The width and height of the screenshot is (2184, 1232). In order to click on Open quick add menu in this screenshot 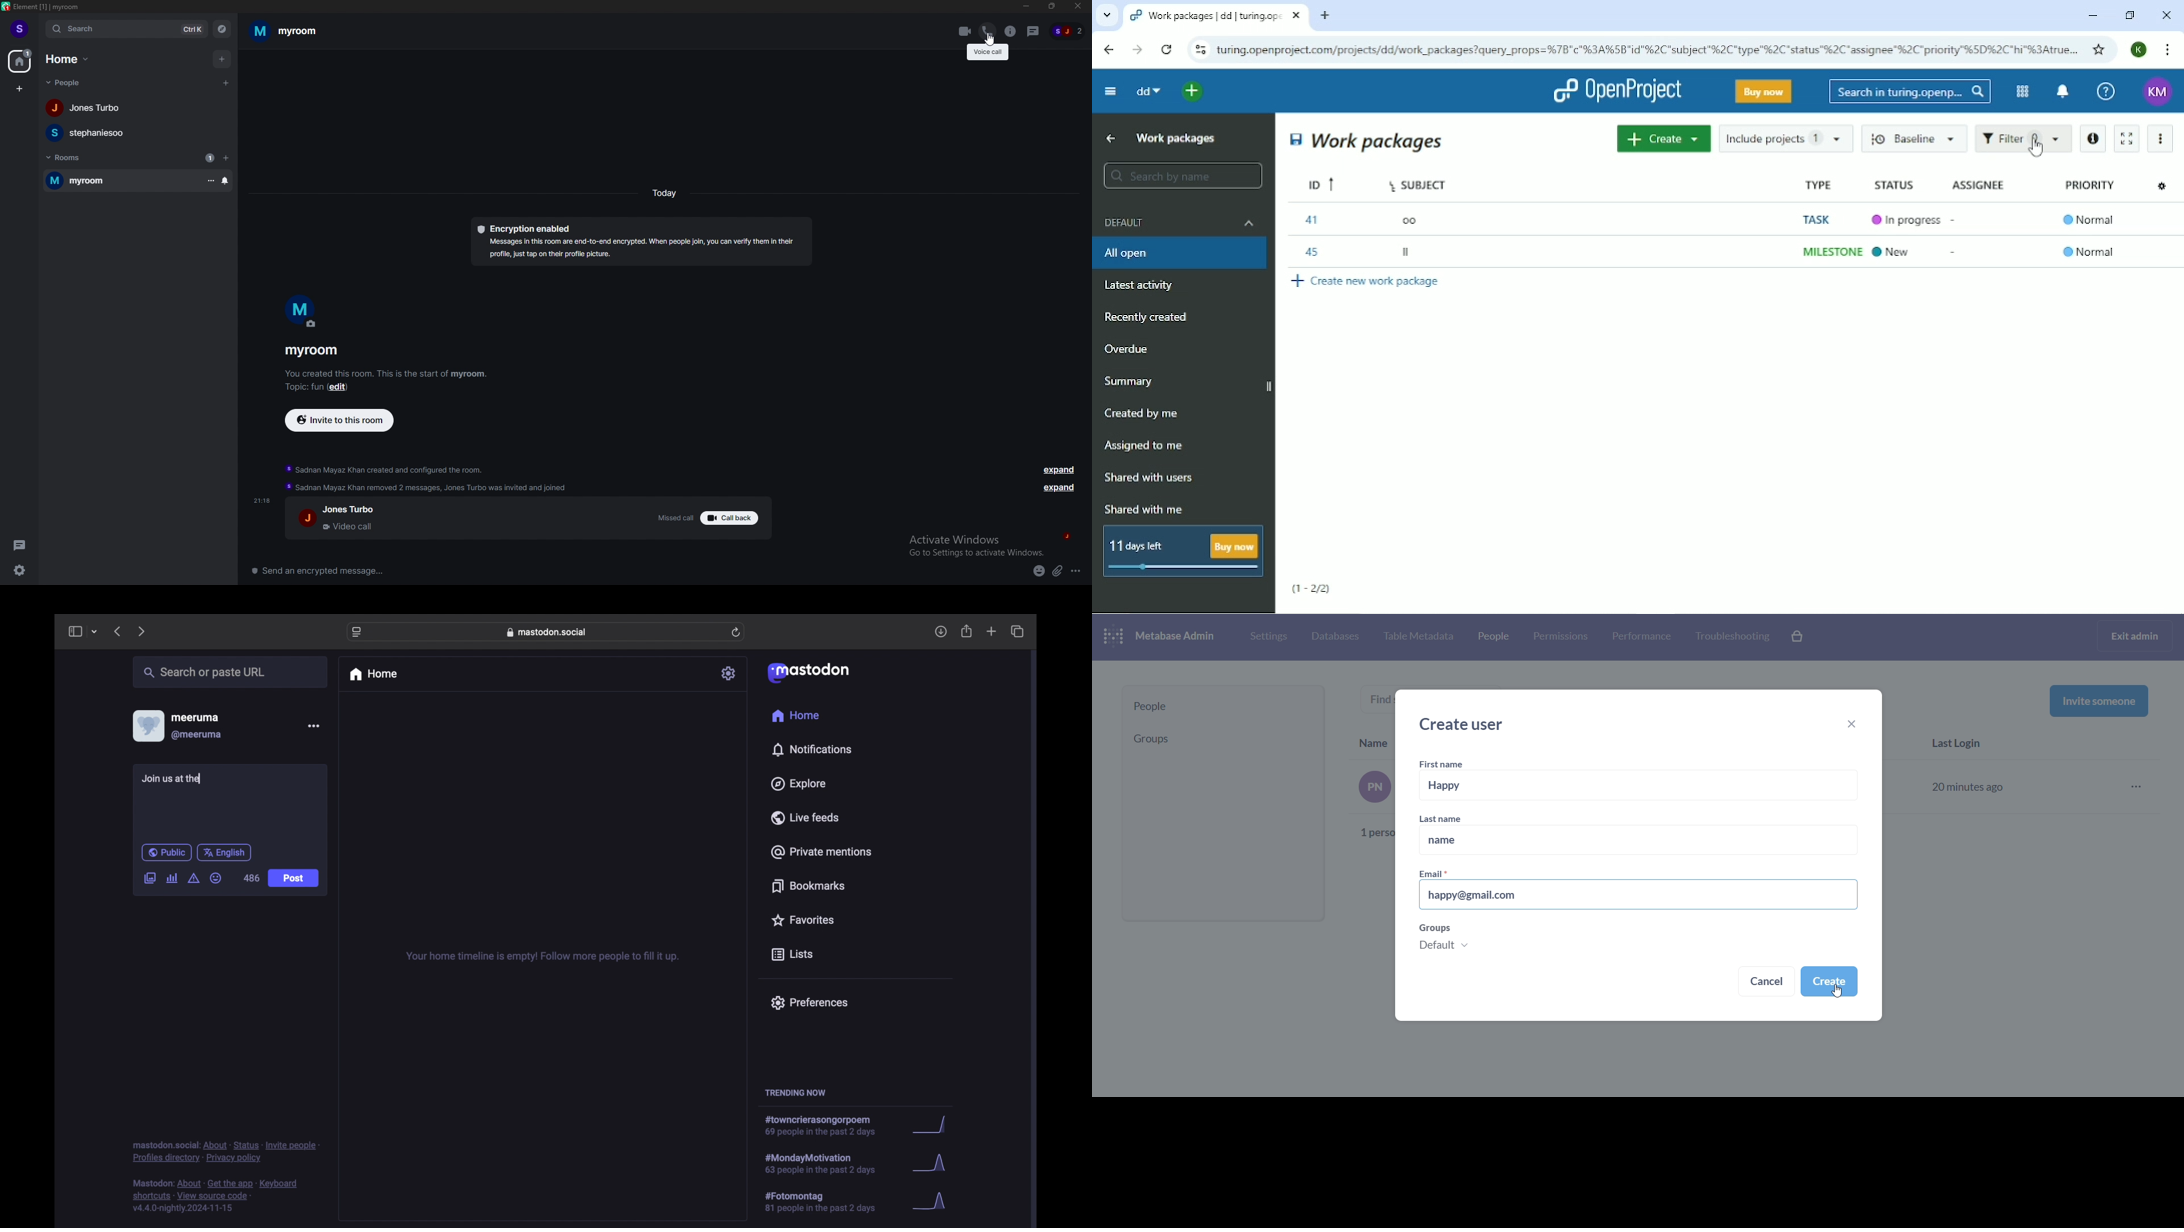, I will do `click(1193, 91)`.